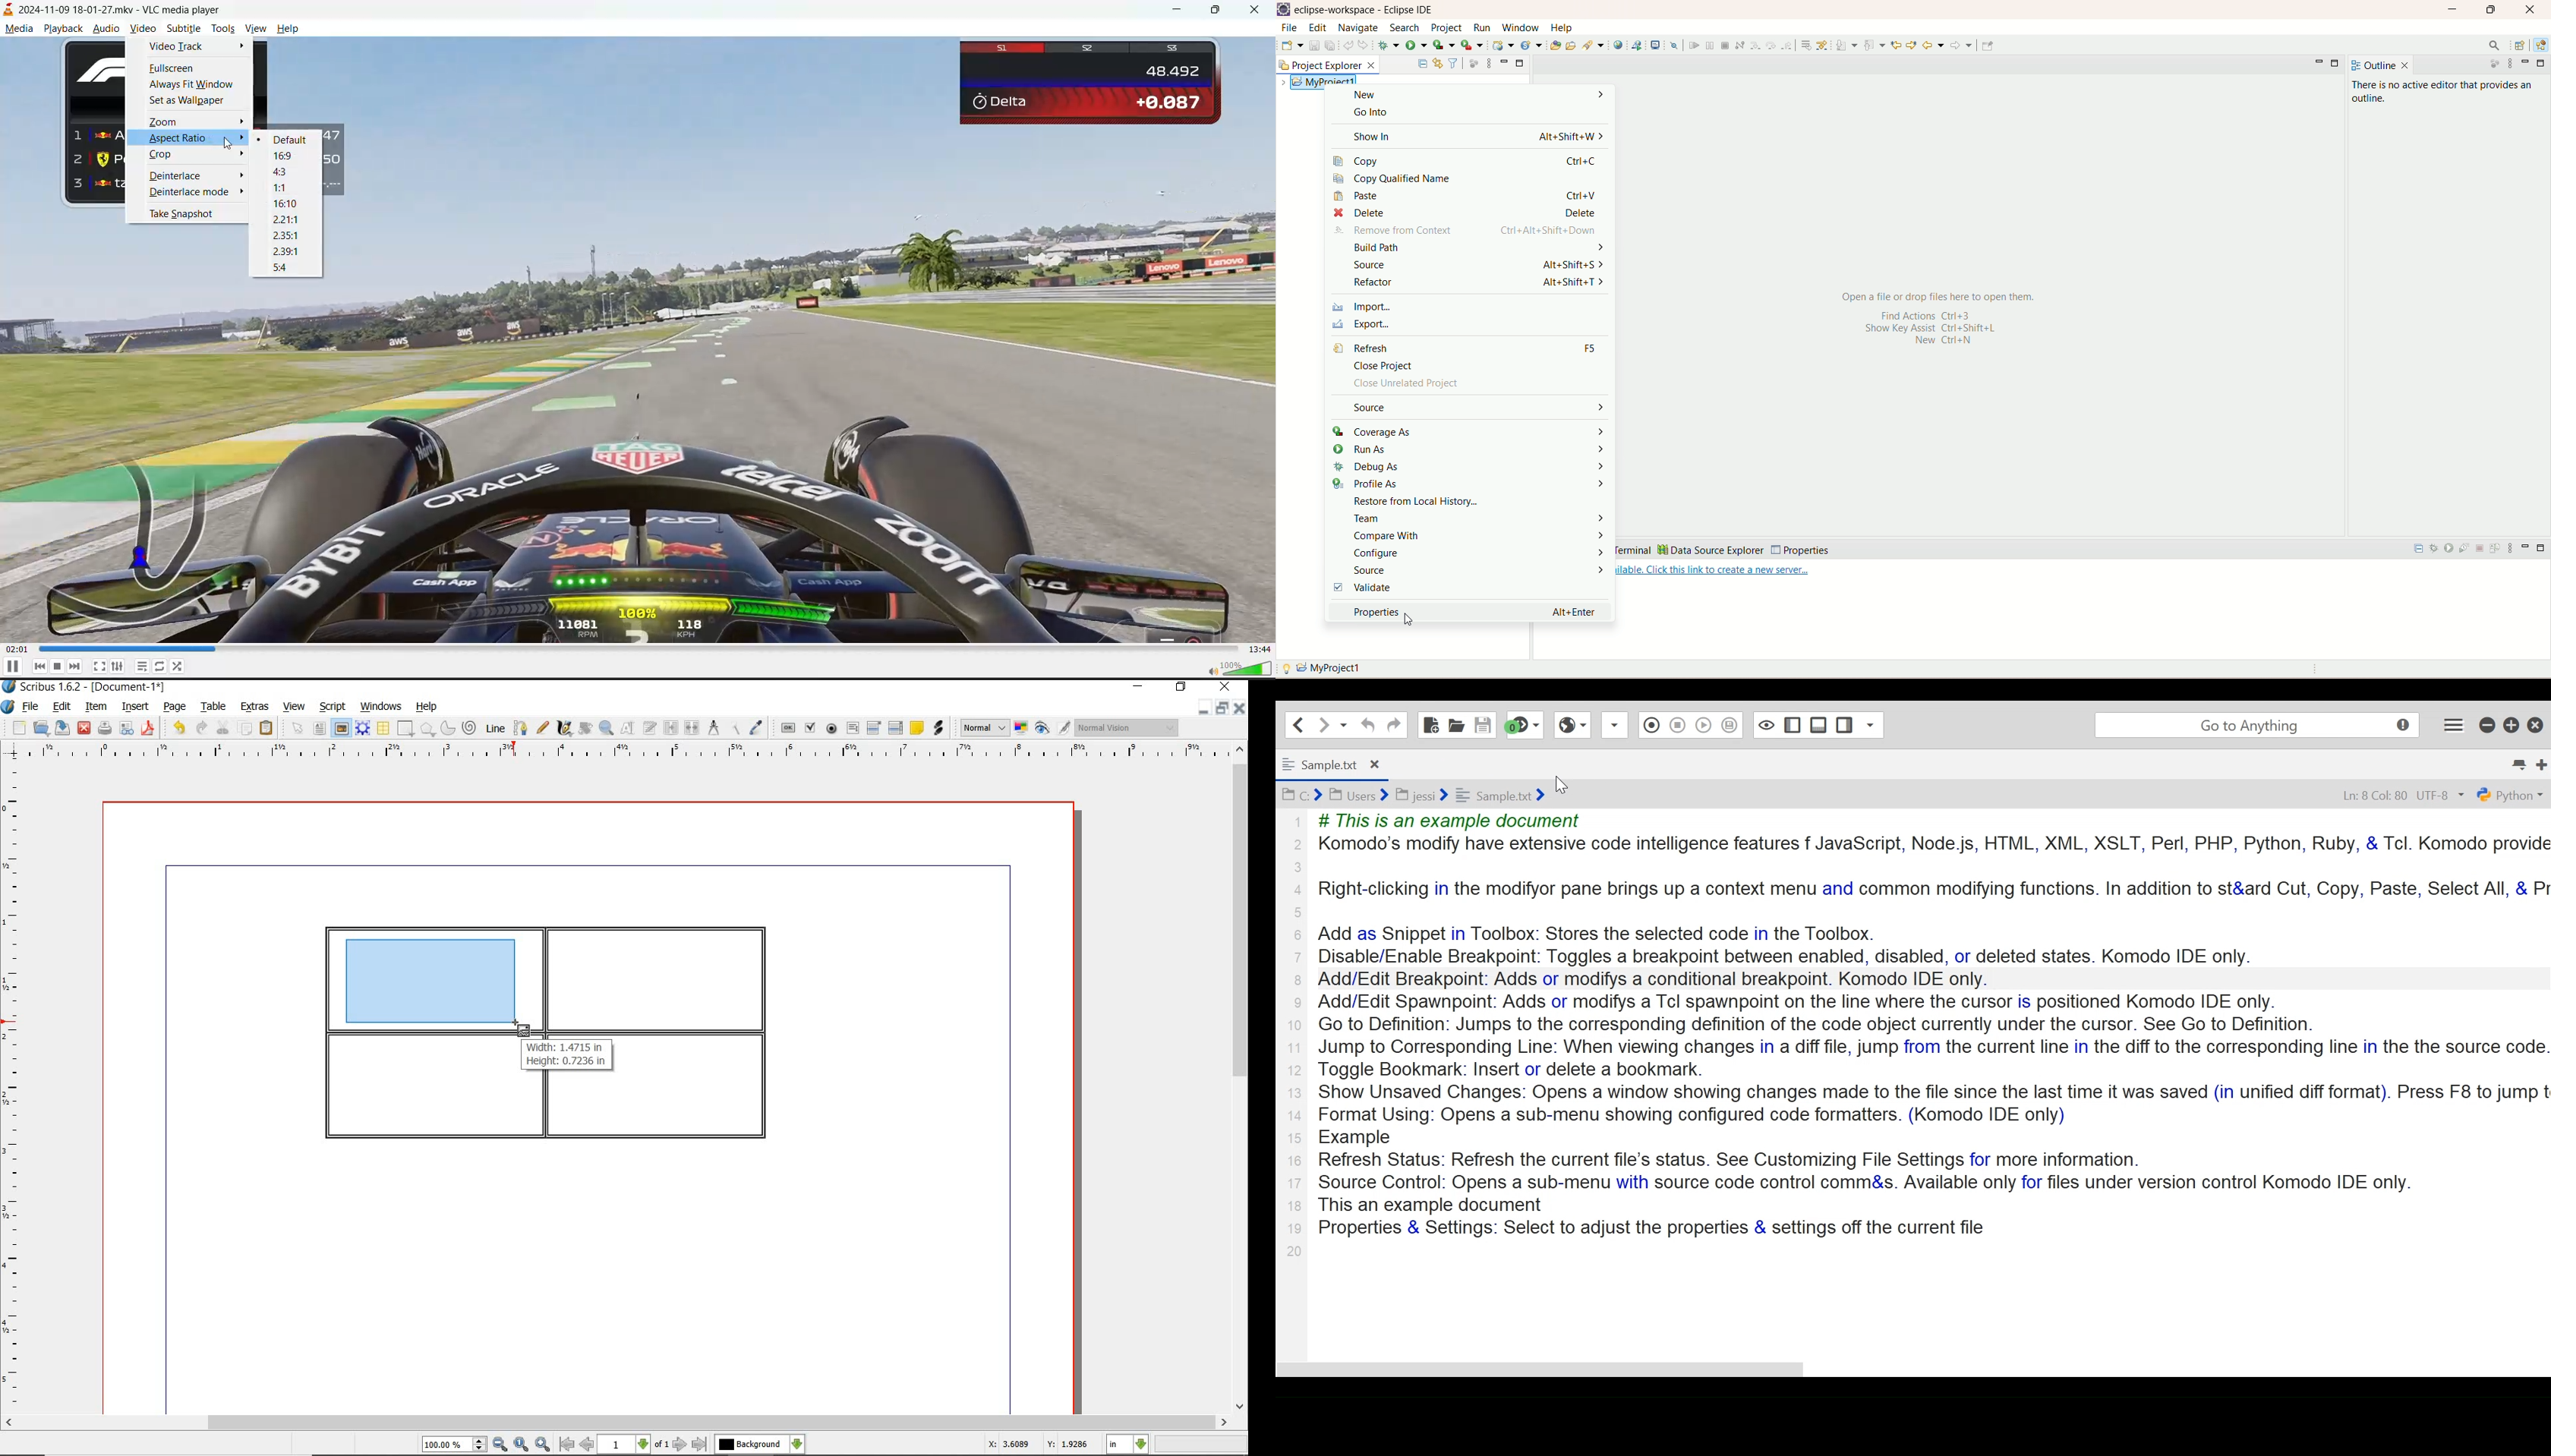 This screenshot has height=1456, width=2576. Describe the element at coordinates (99, 666) in the screenshot. I see `toggle fullscreen` at that location.